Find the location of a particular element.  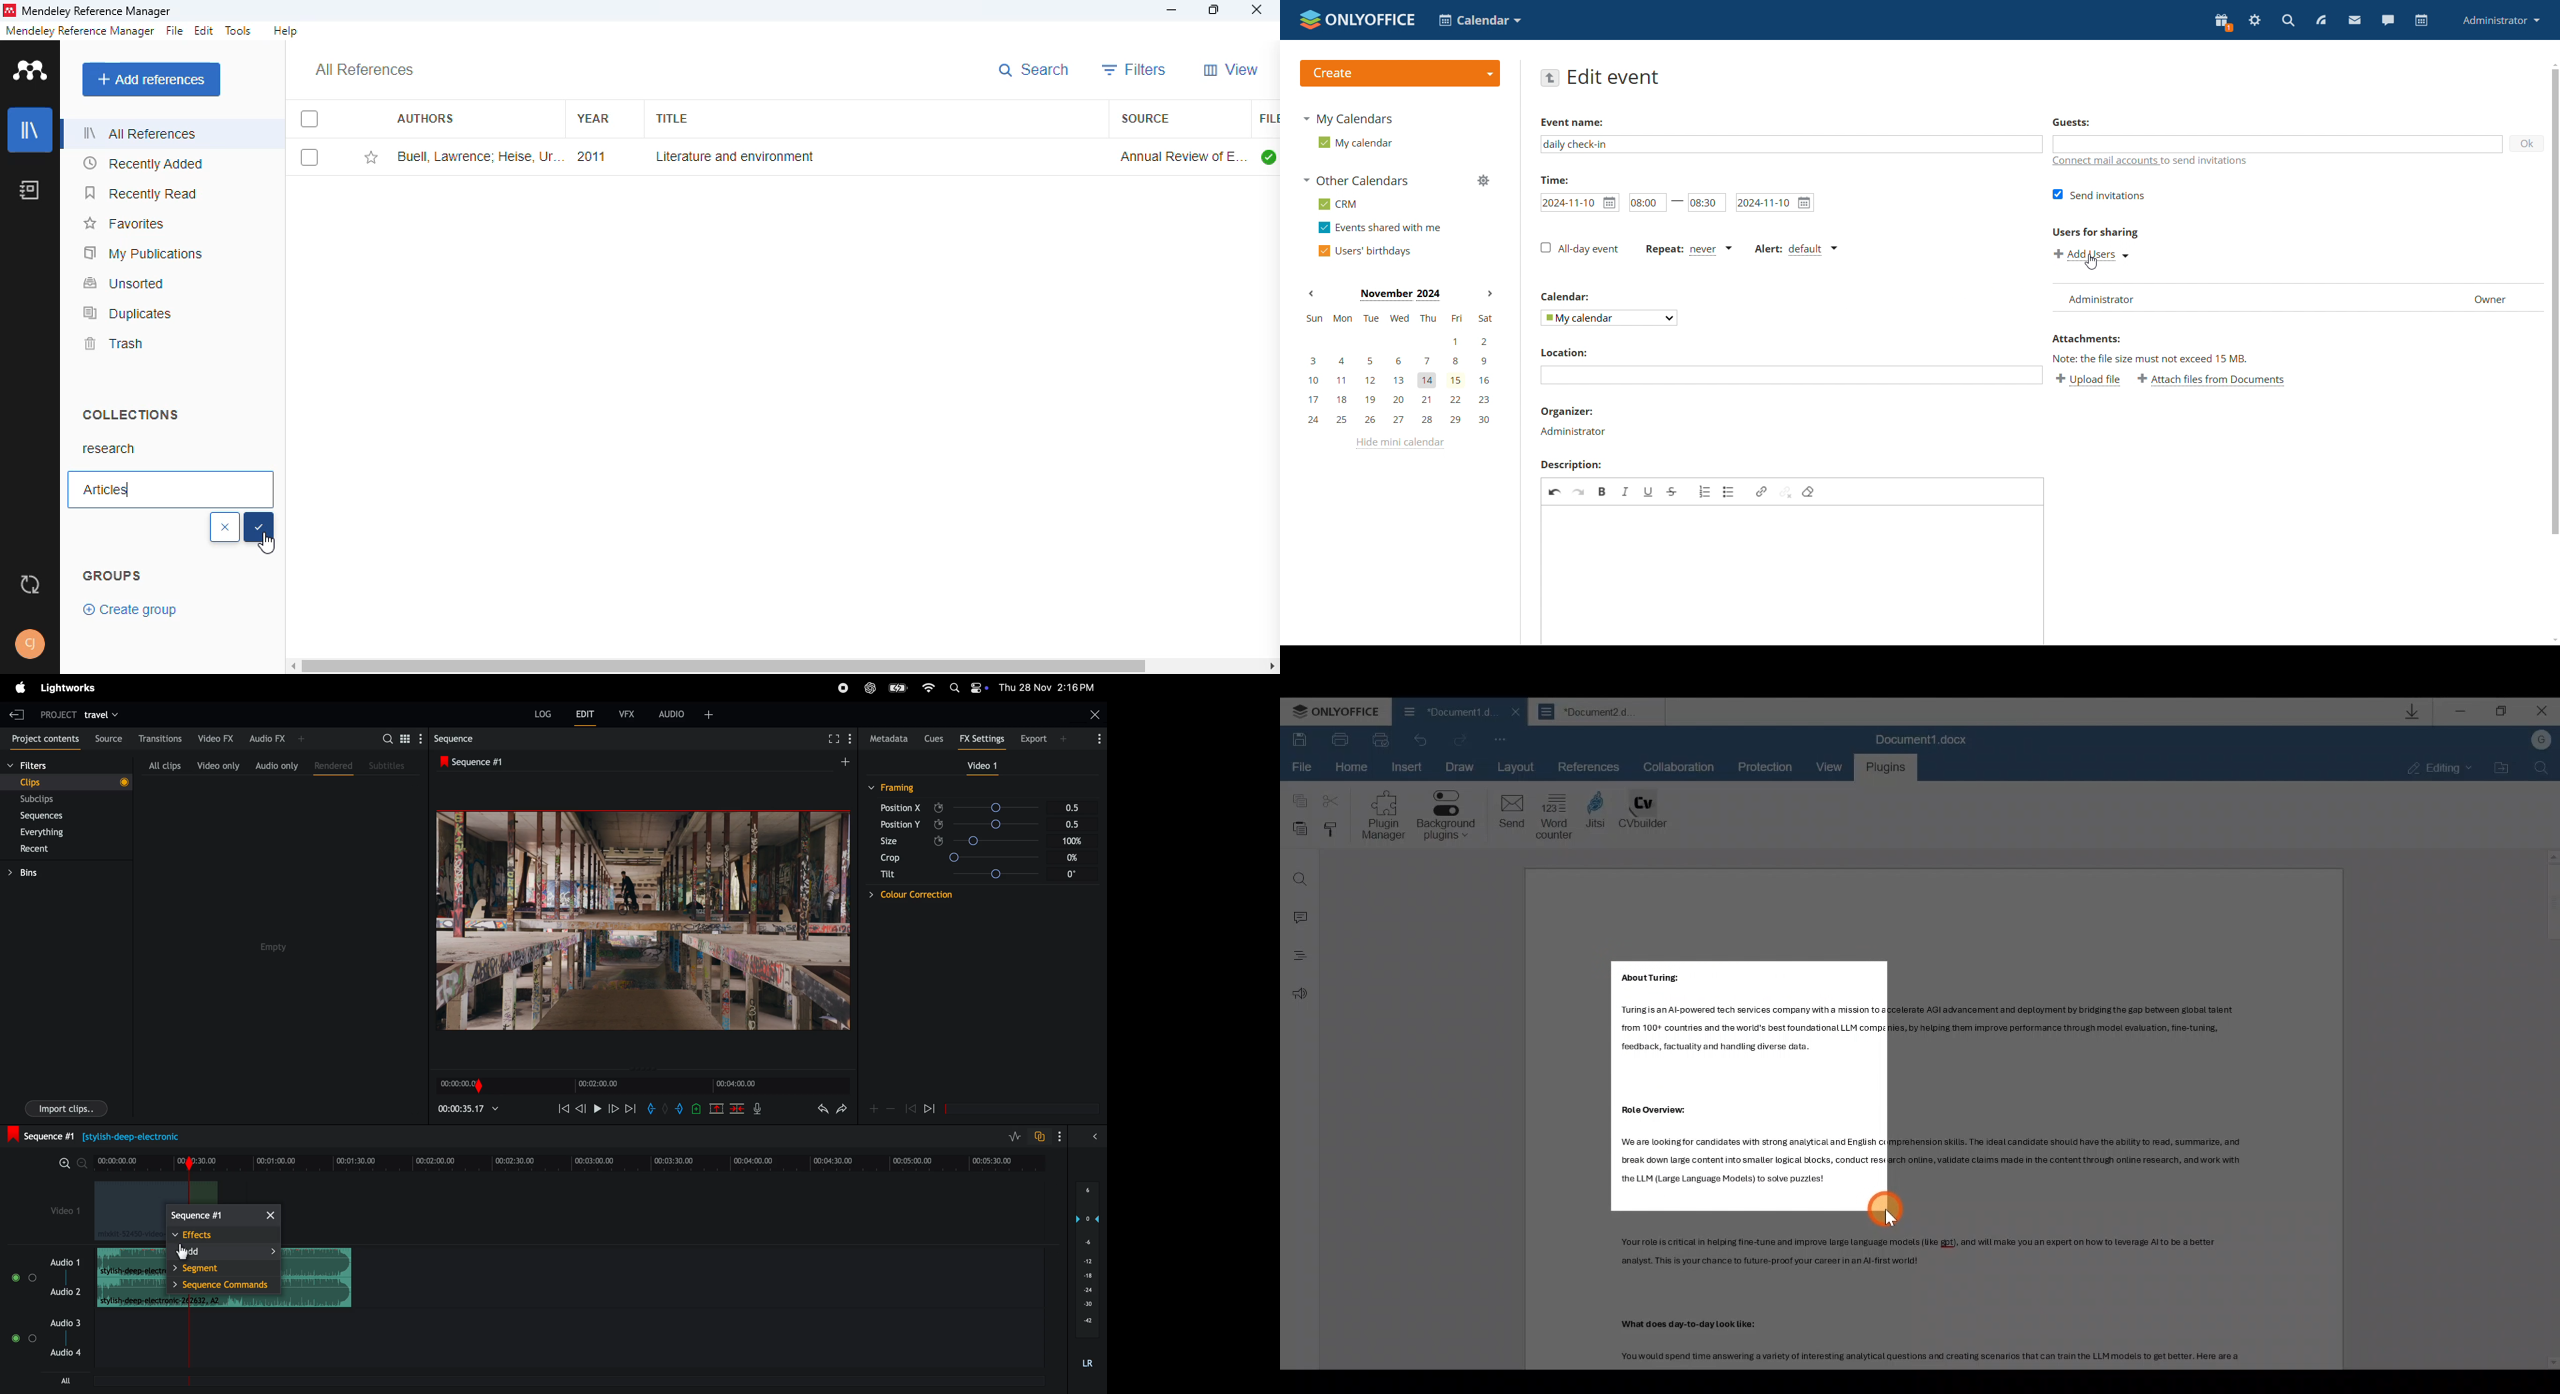

redo is located at coordinates (819, 1110).